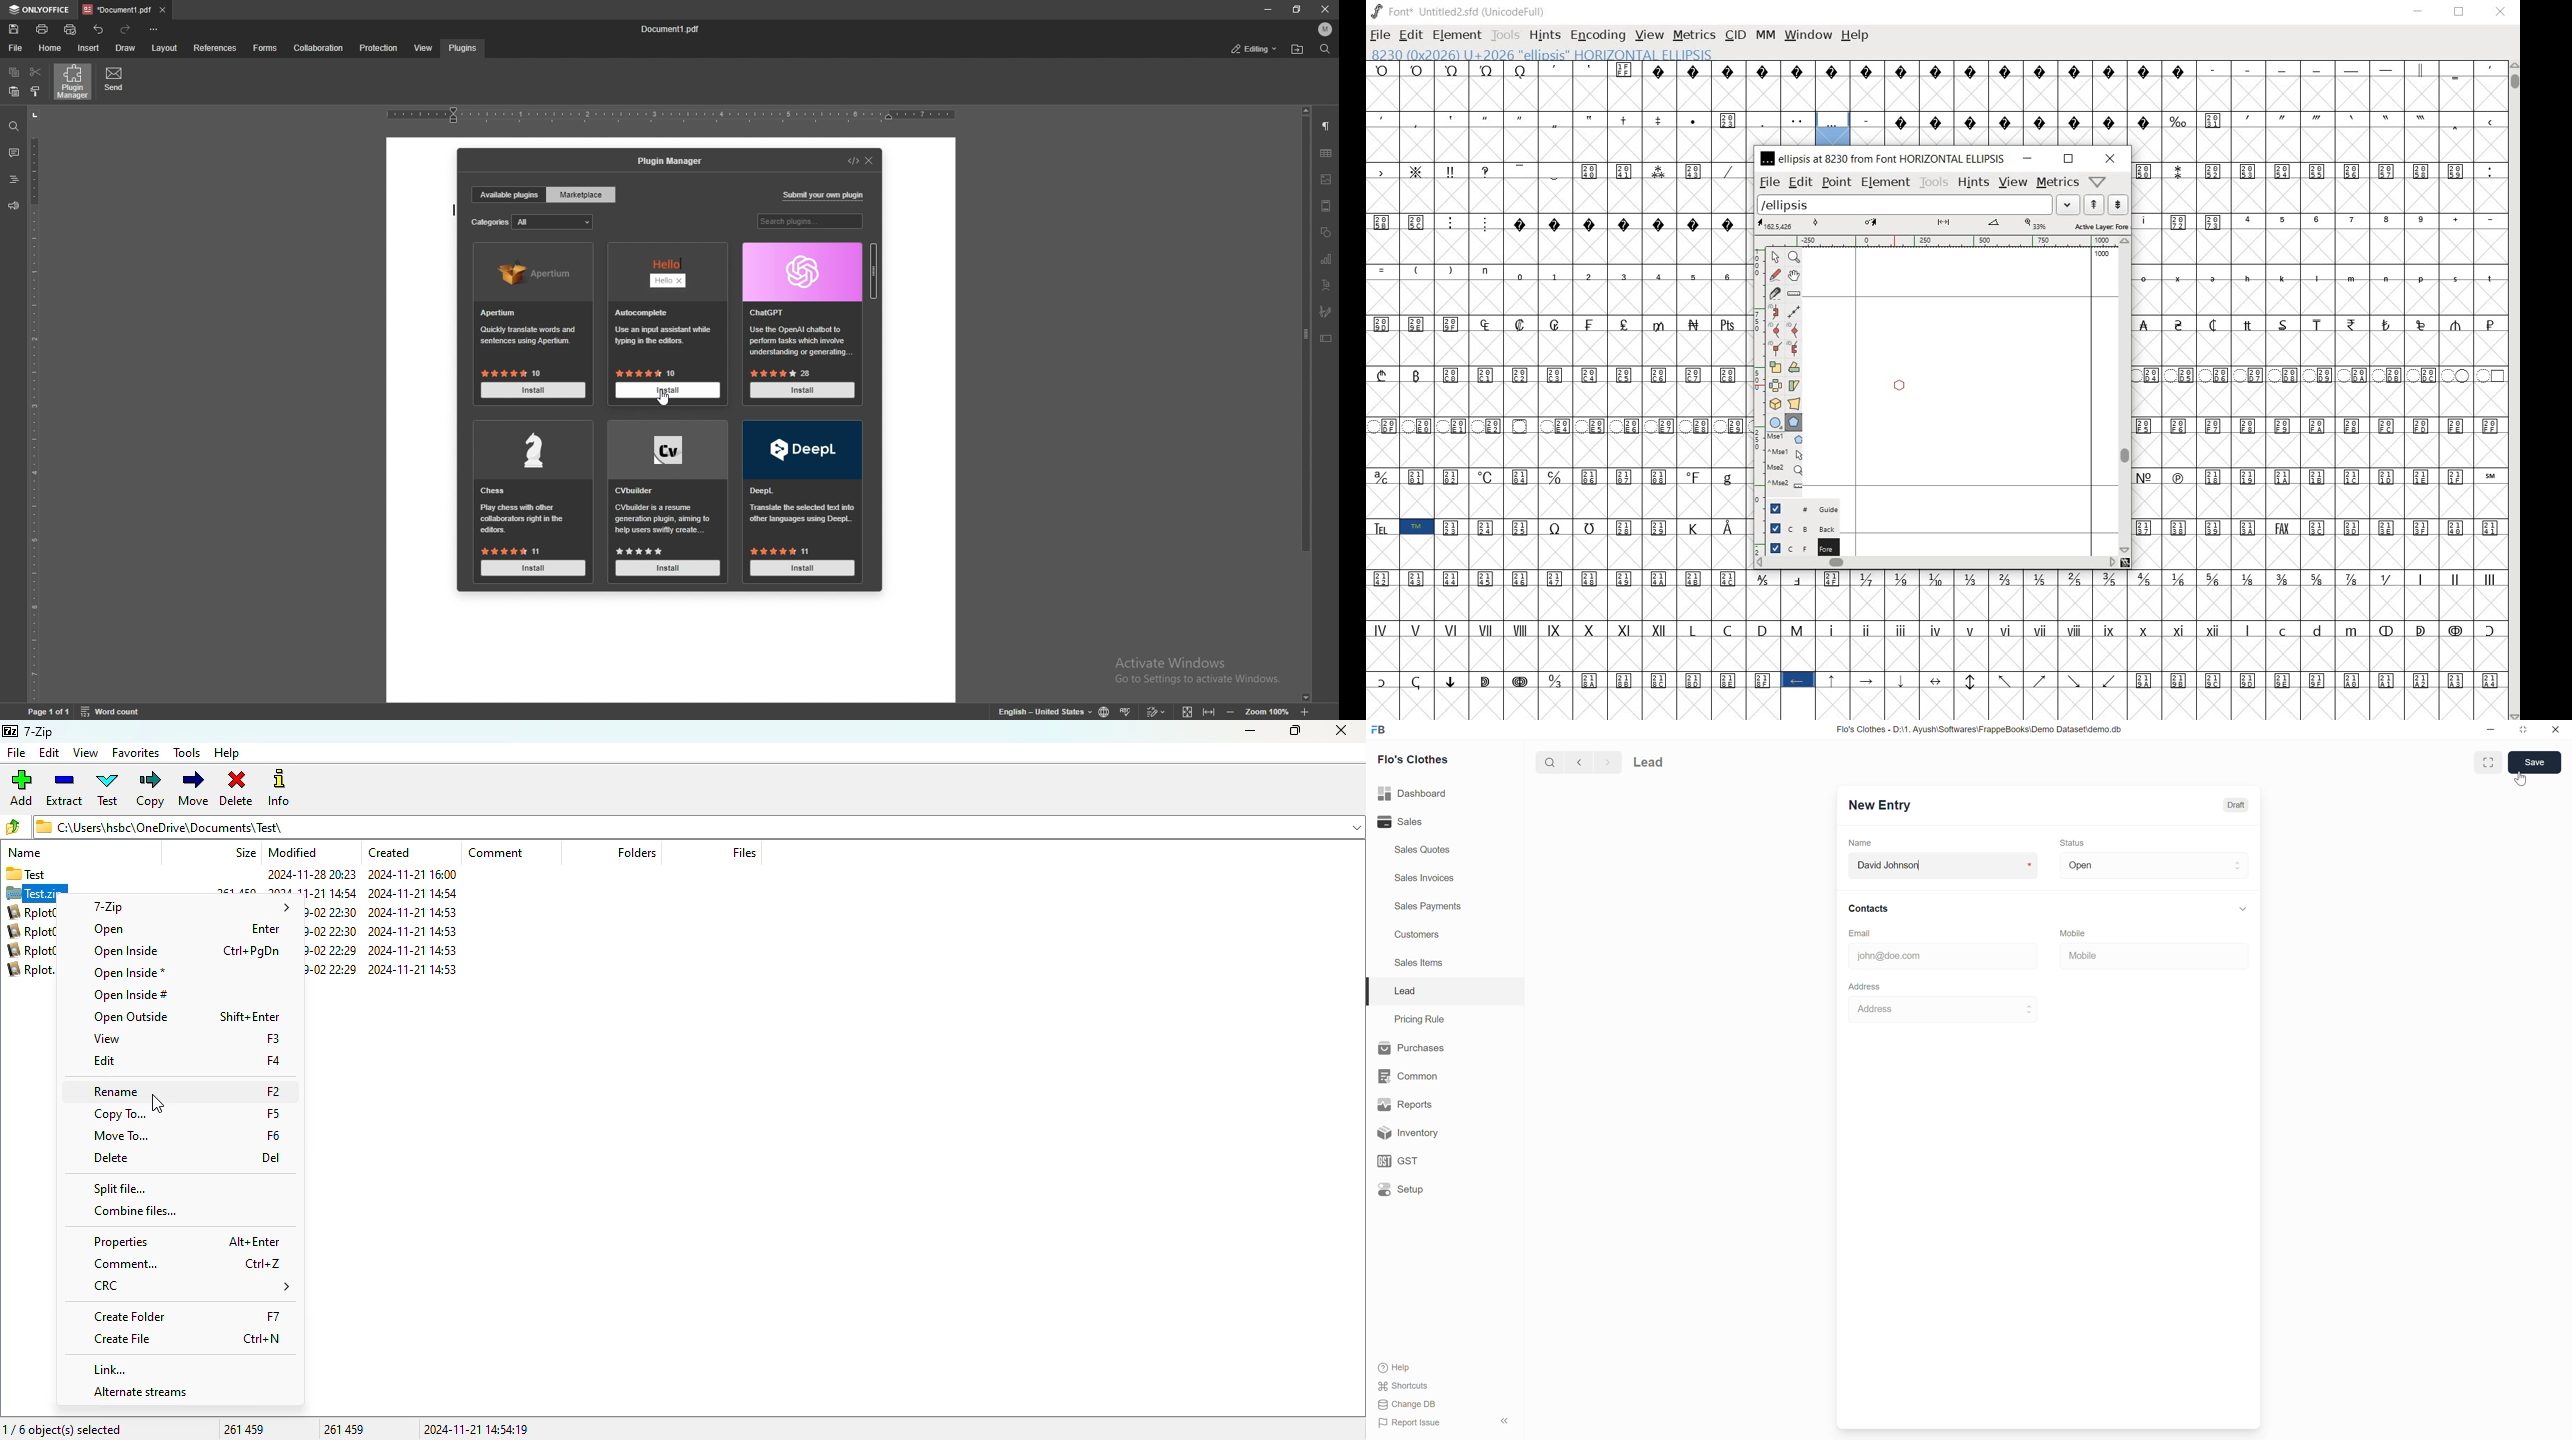  I want to click on Contacts, so click(2045, 907).